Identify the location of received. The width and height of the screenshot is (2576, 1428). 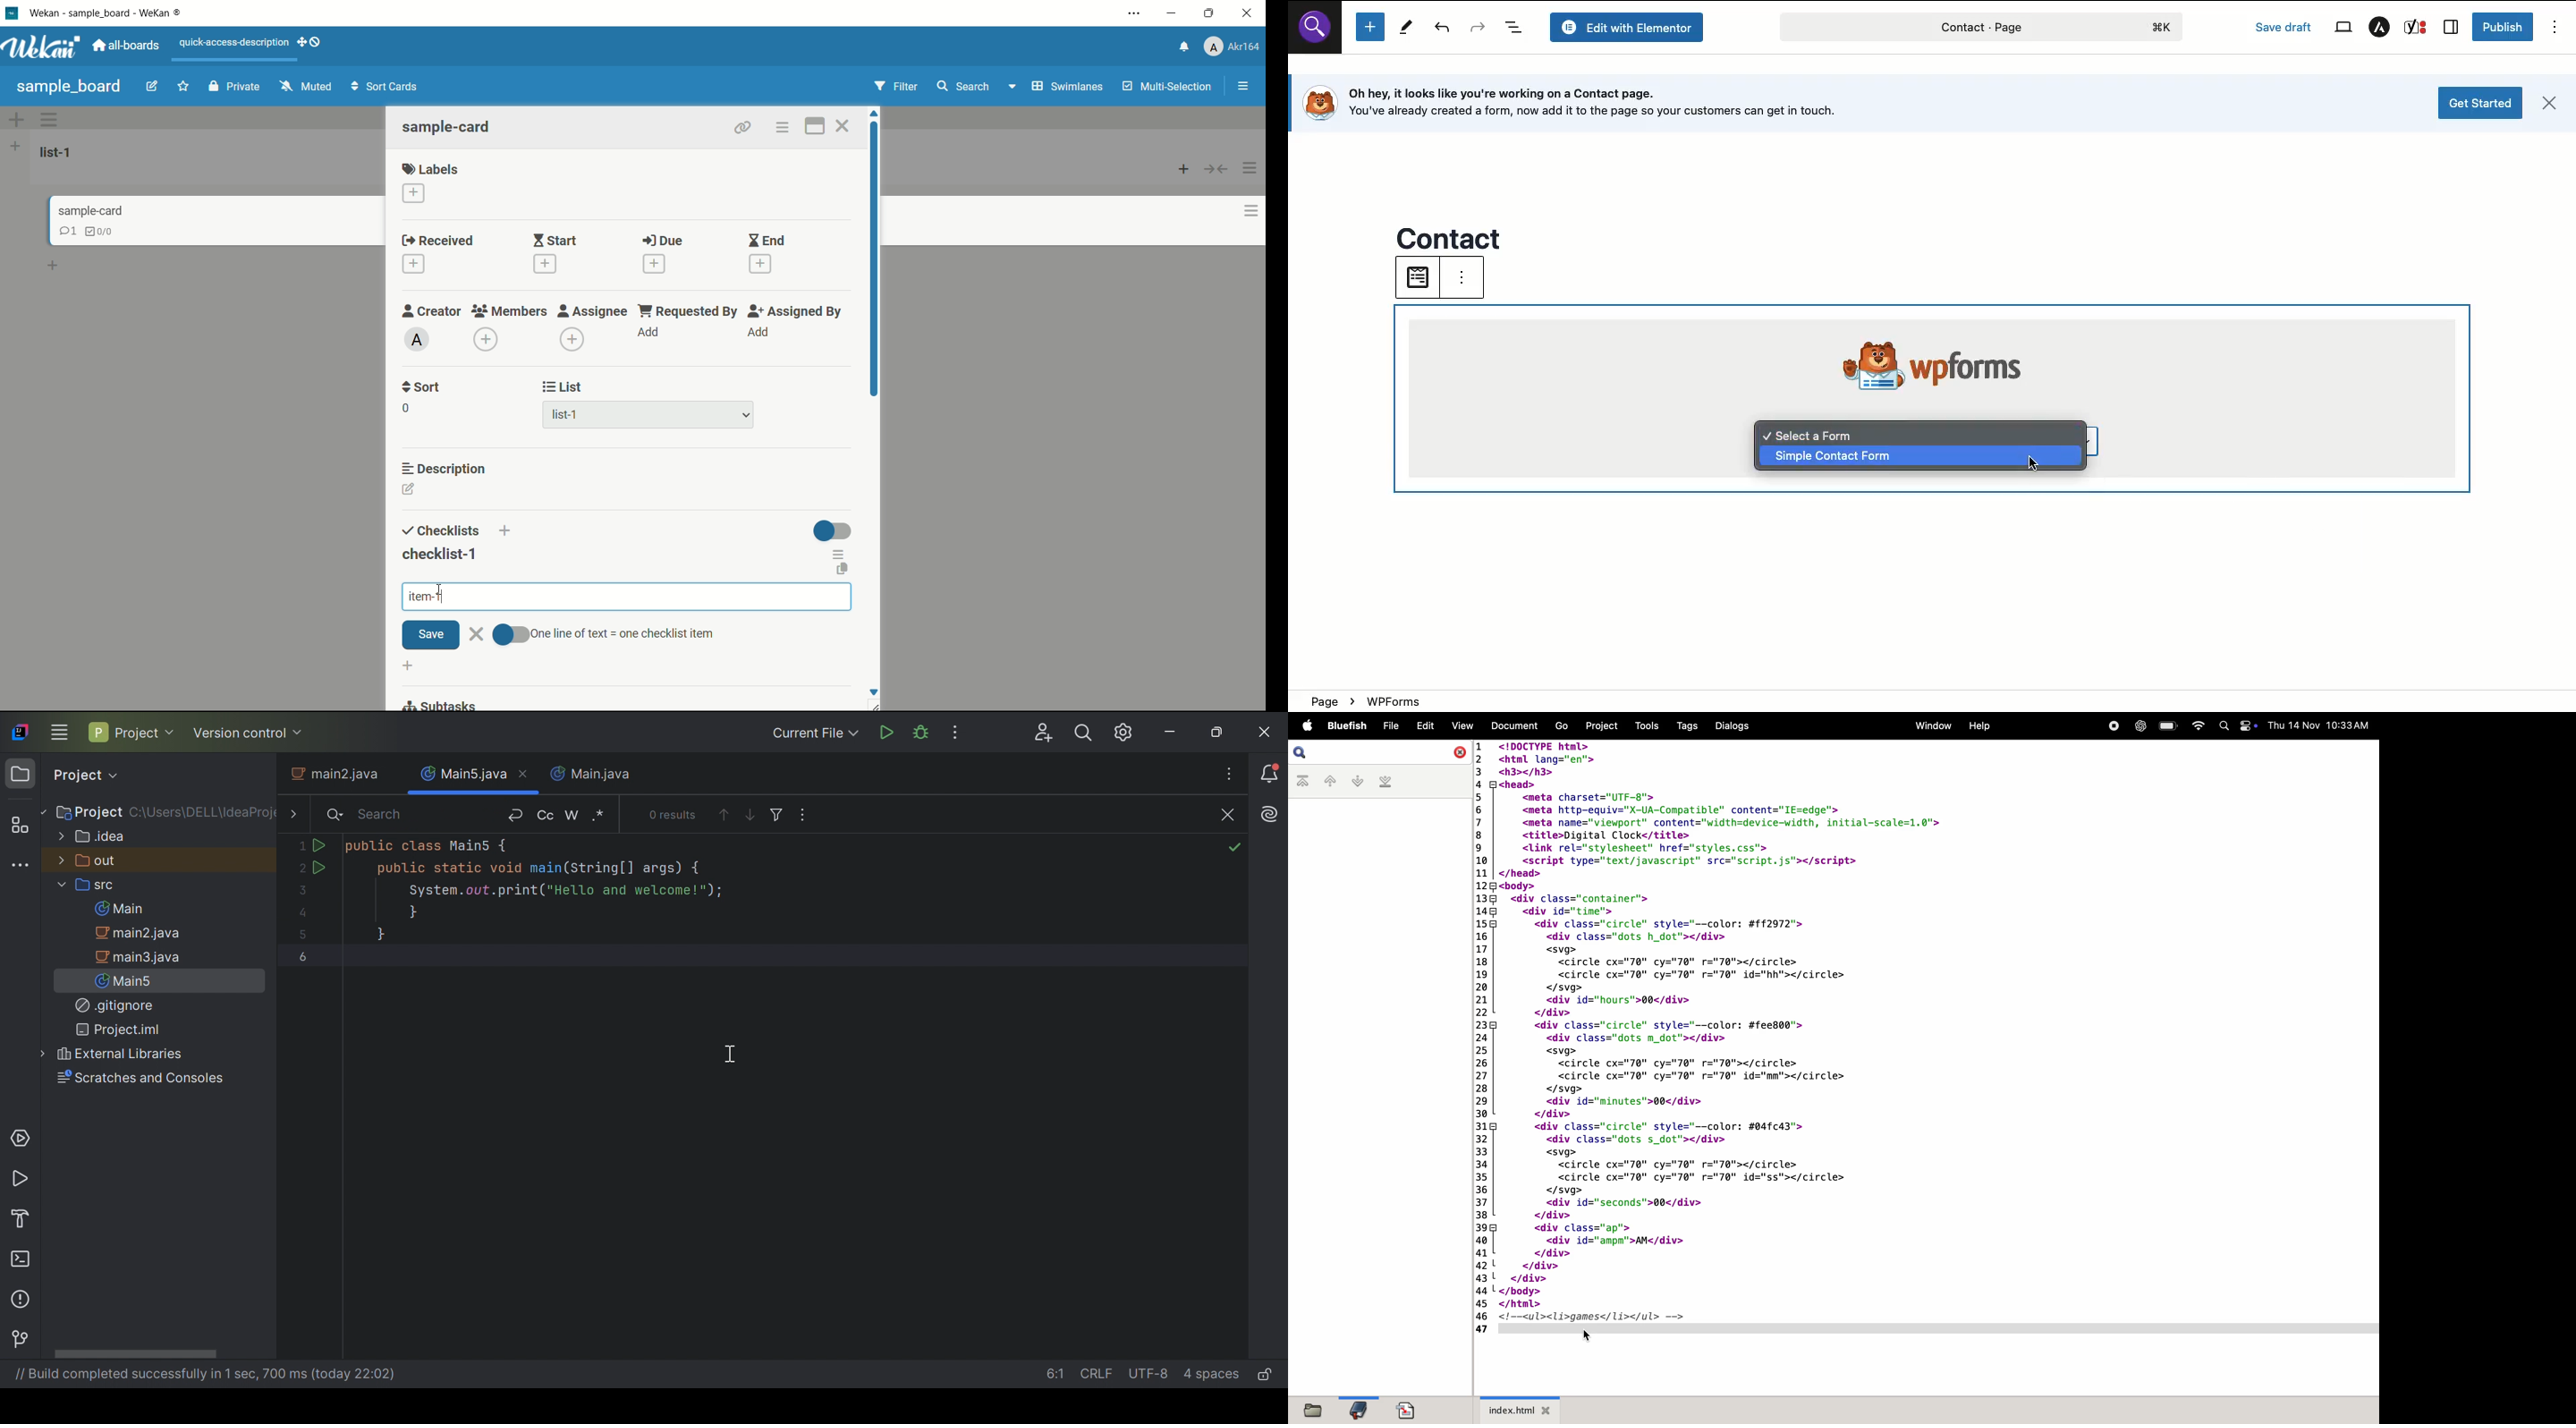
(434, 241).